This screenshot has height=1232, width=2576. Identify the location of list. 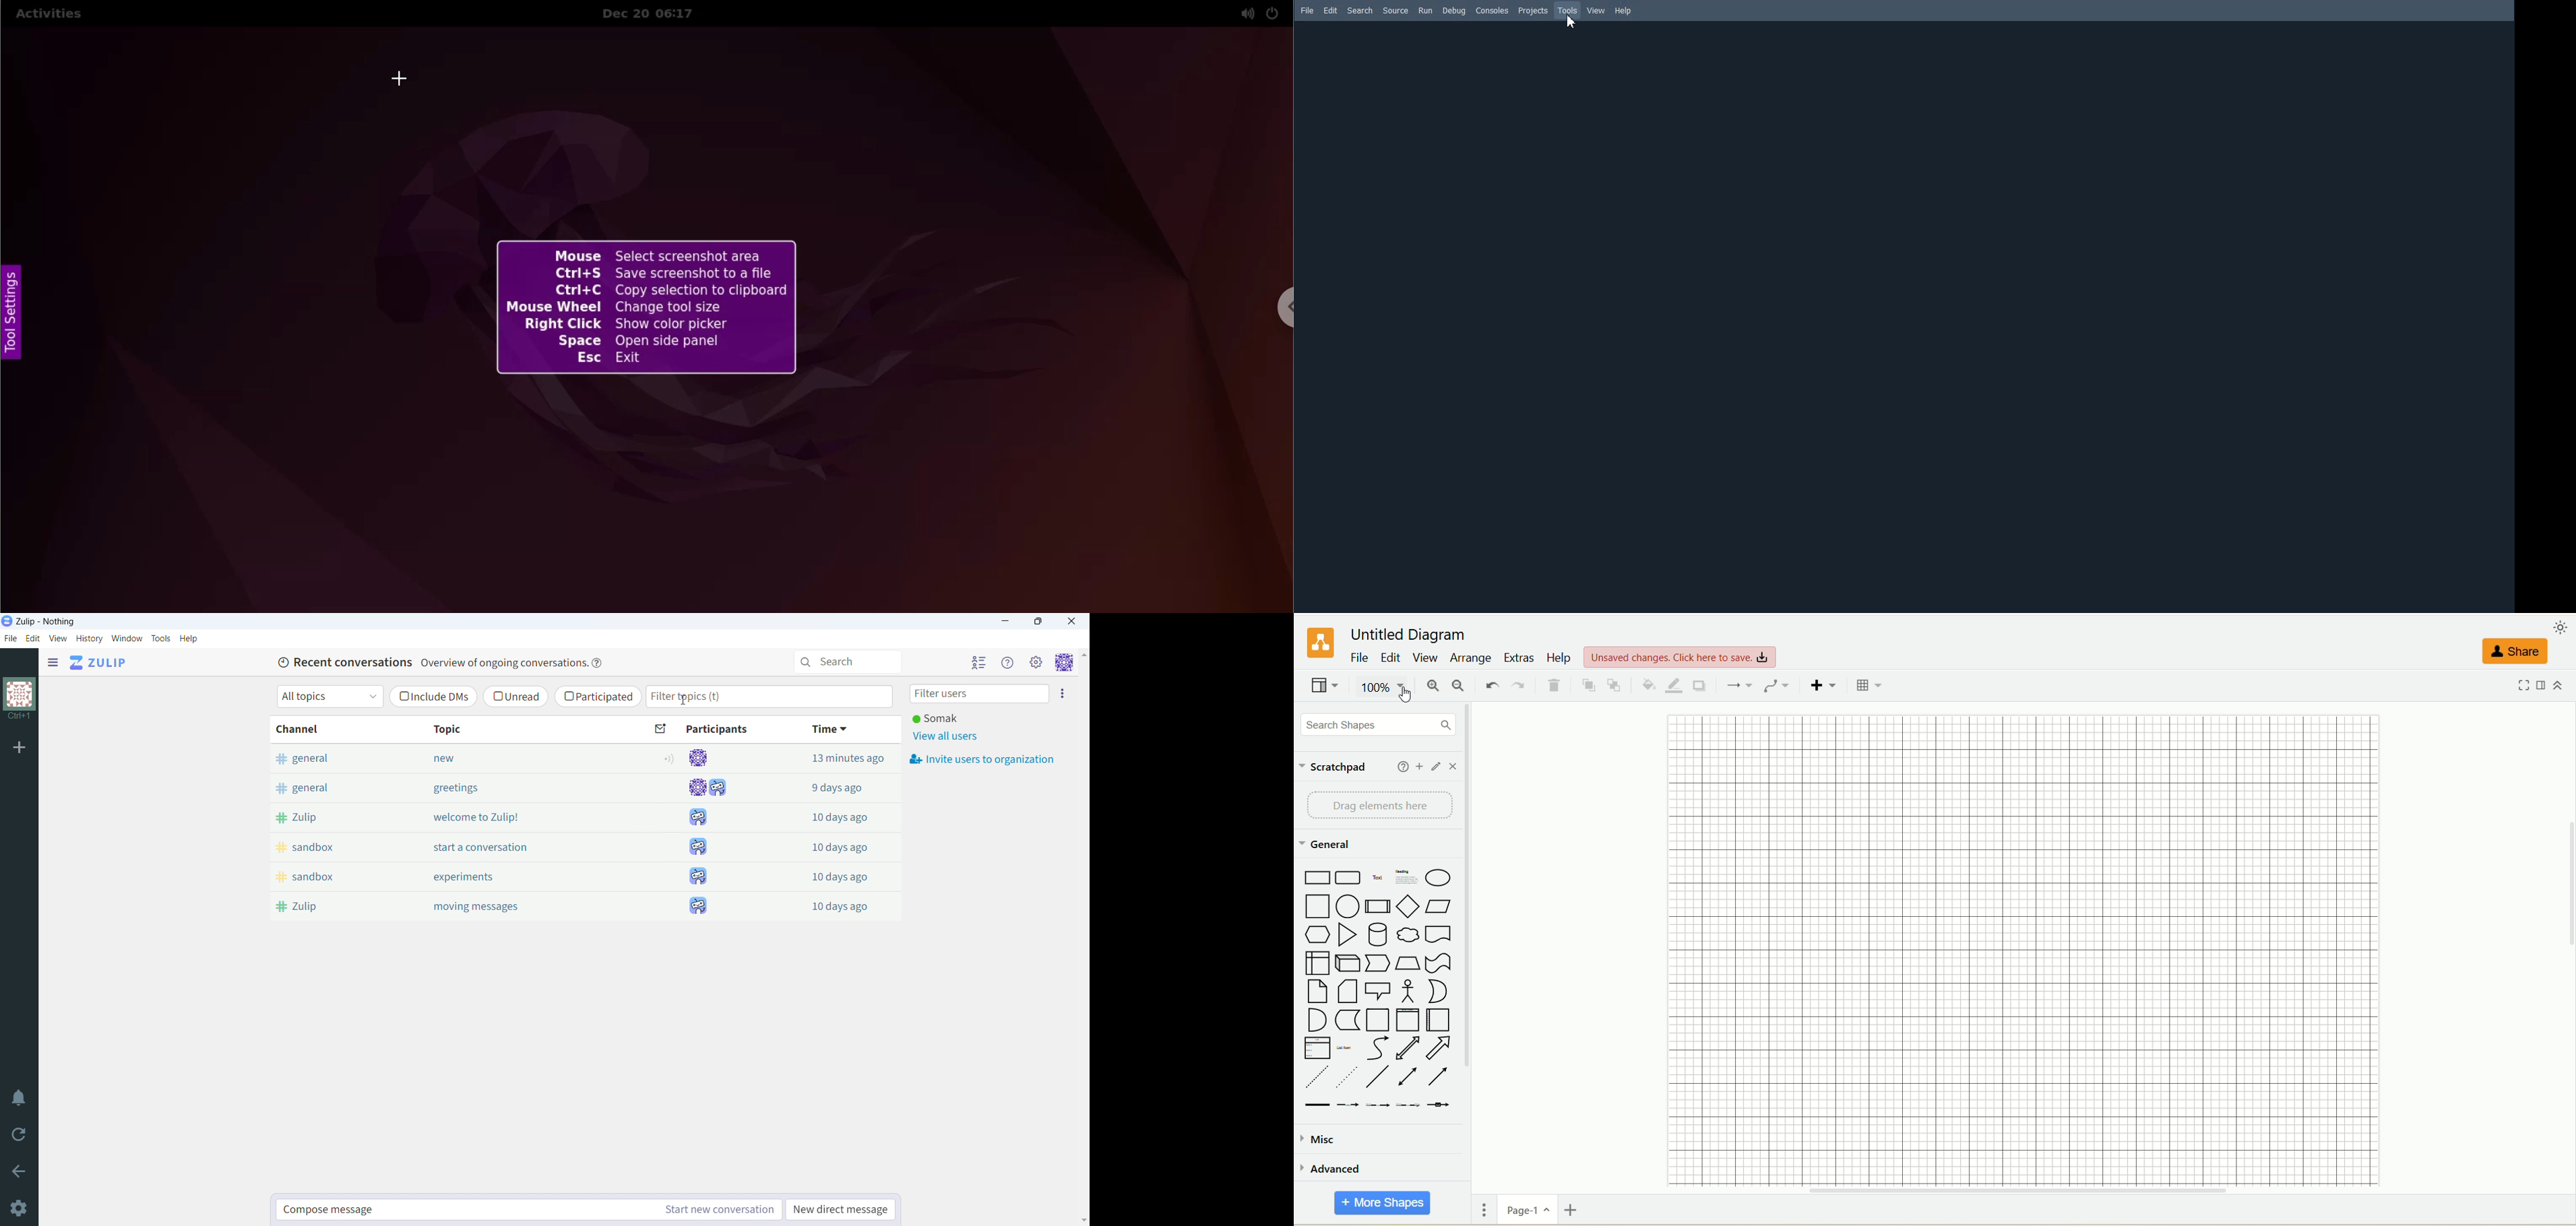
(1315, 1048).